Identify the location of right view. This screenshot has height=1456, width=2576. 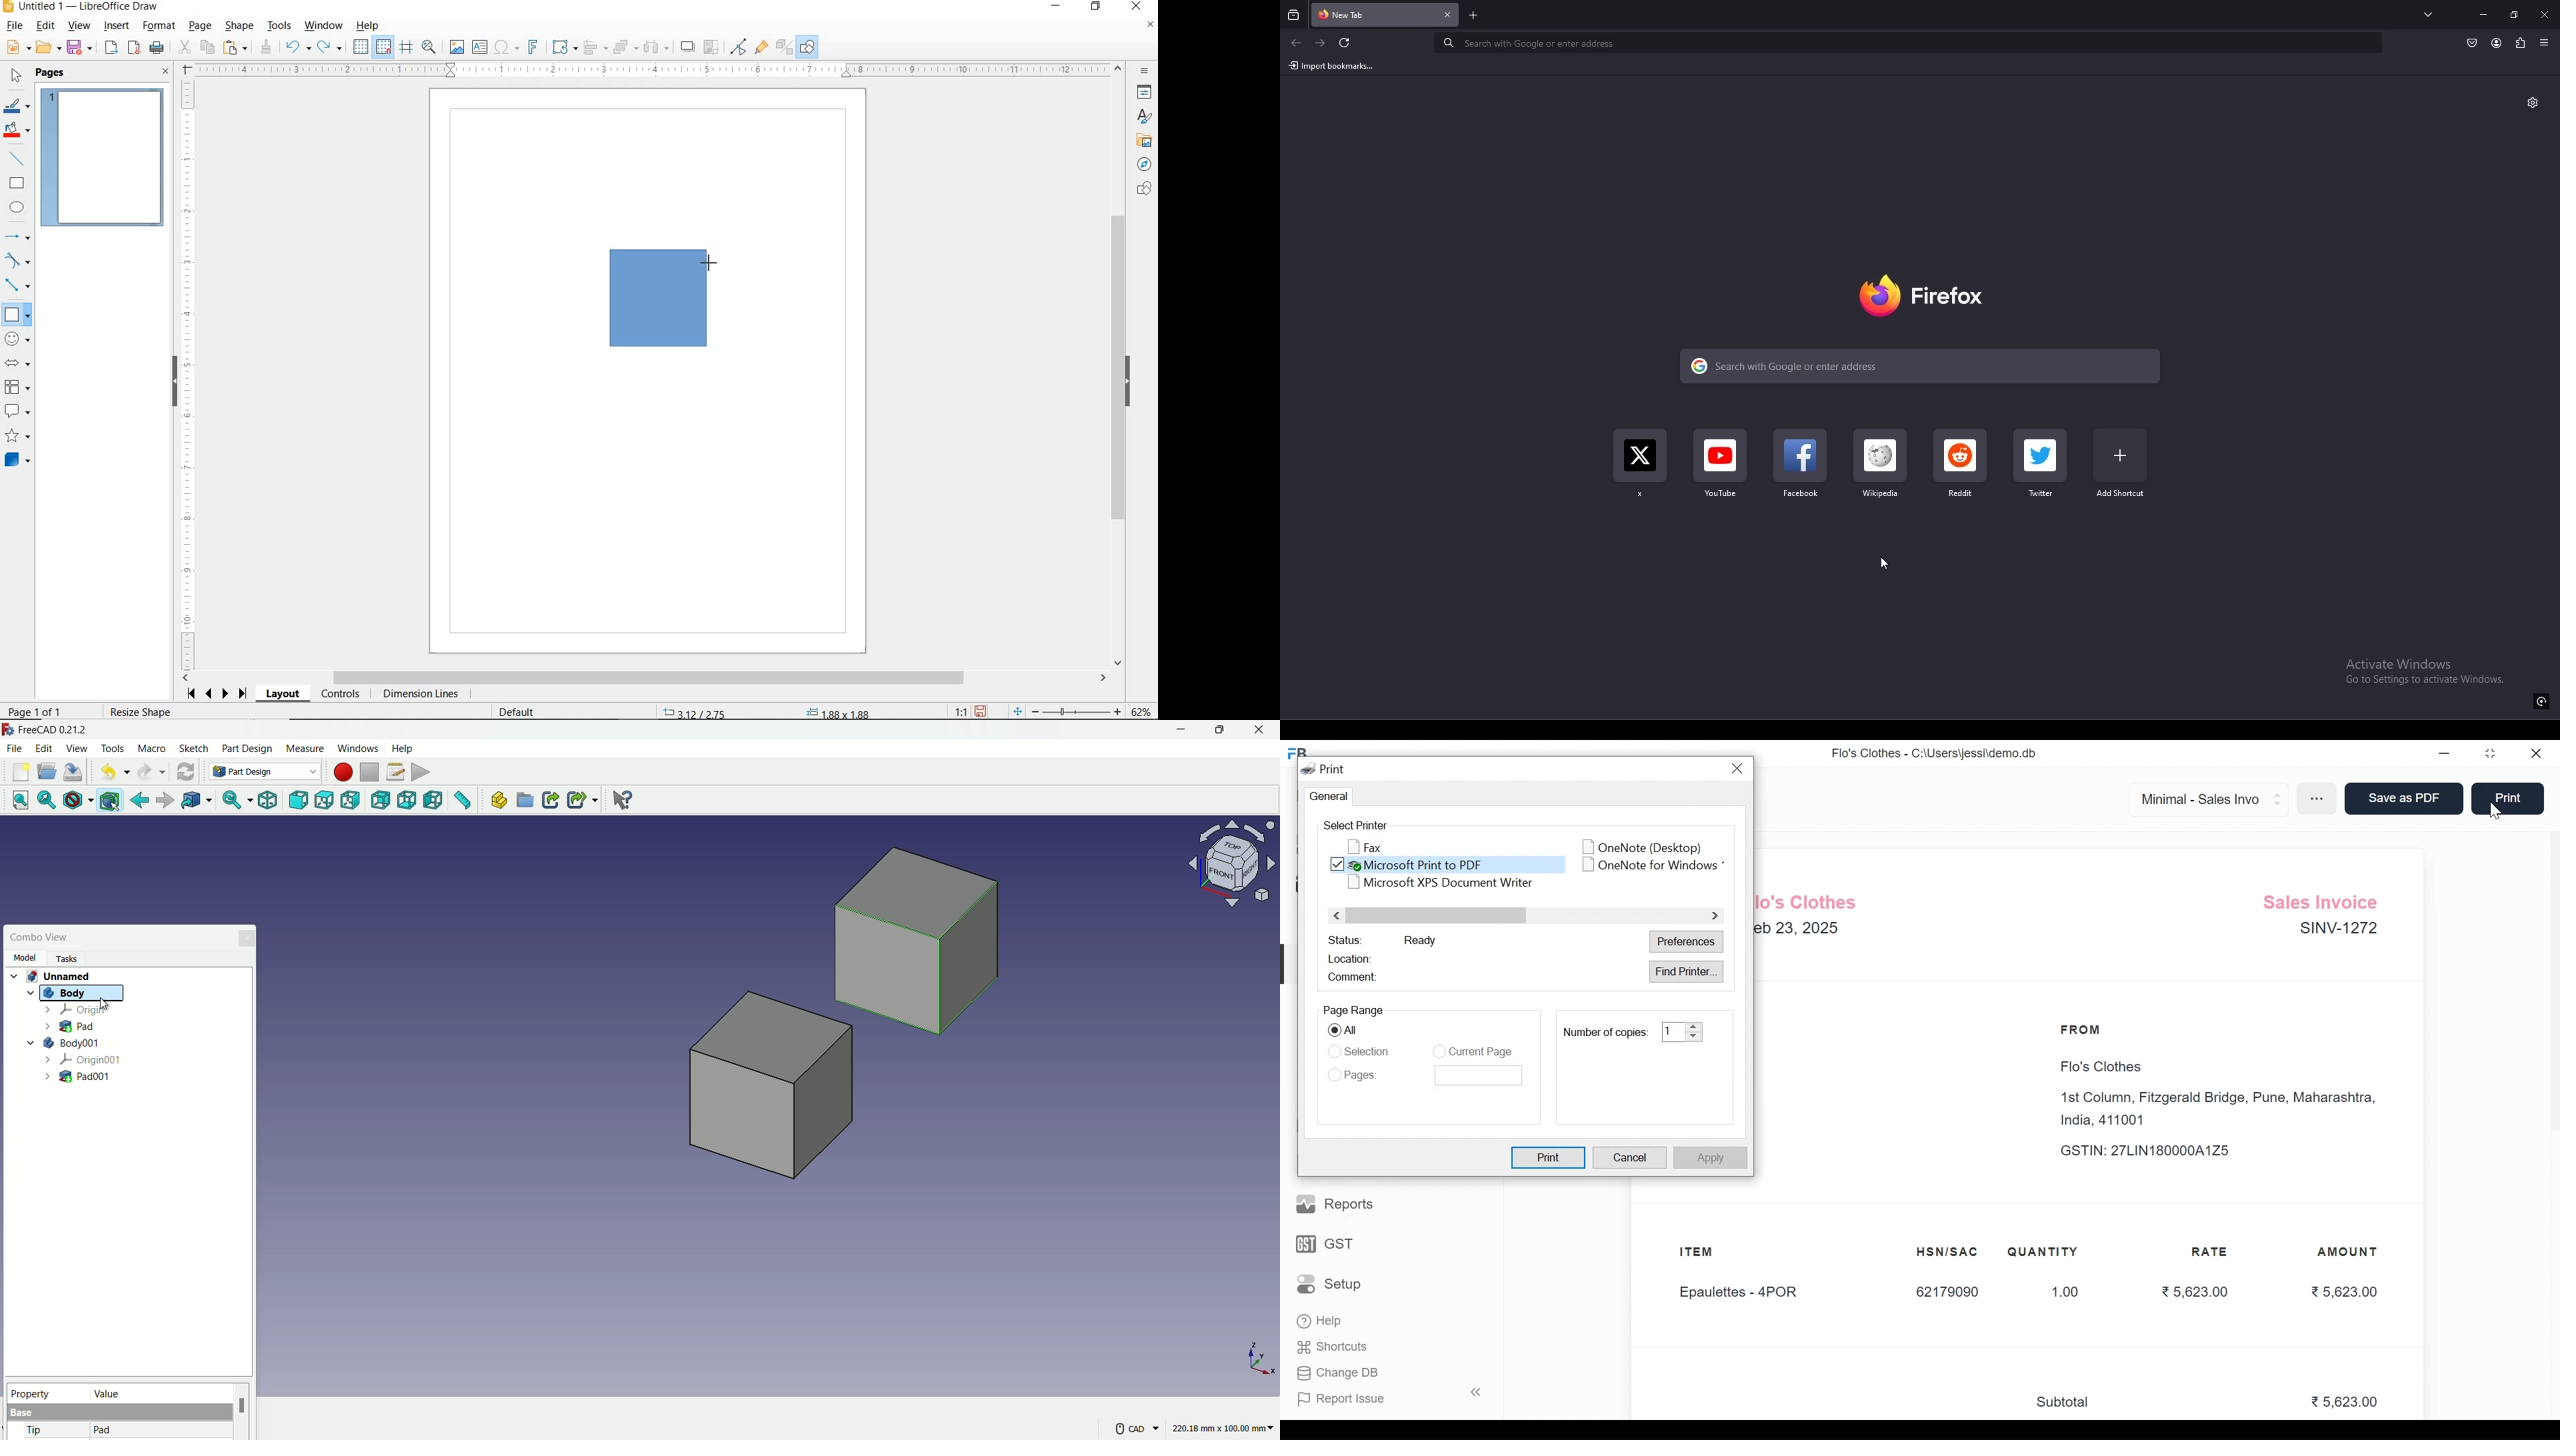
(352, 803).